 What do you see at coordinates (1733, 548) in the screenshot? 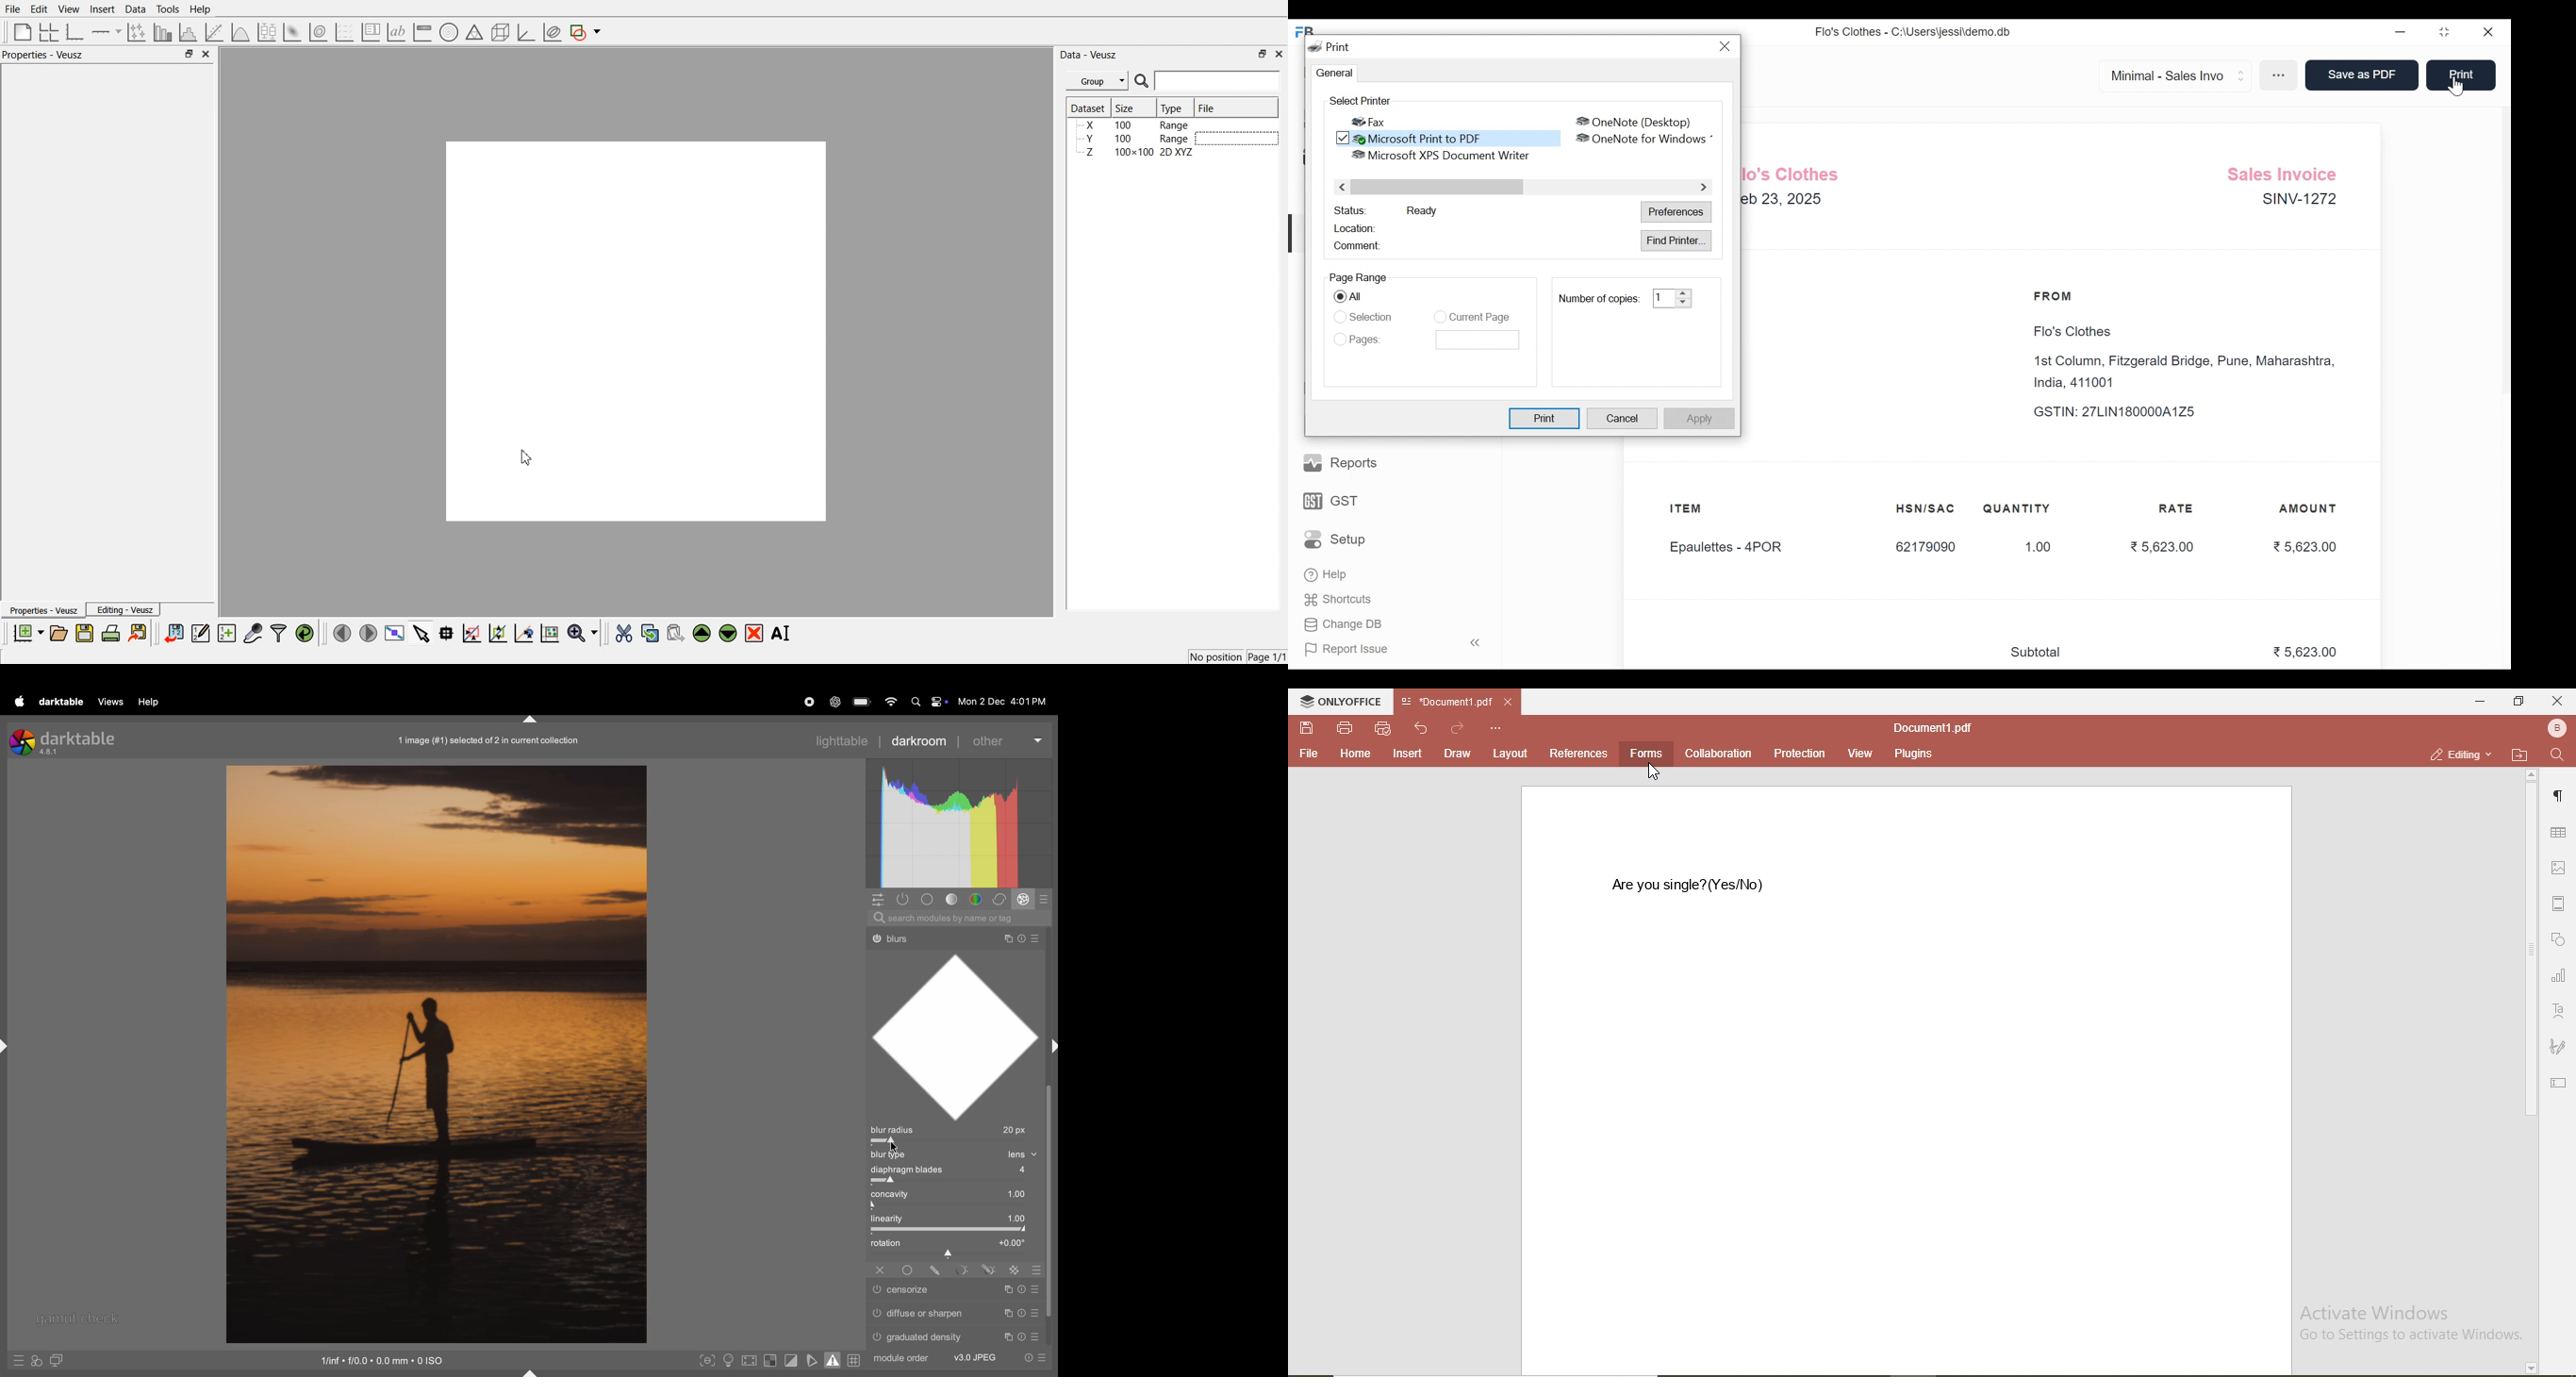
I see `Epaulettes - 4POR` at bounding box center [1733, 548].